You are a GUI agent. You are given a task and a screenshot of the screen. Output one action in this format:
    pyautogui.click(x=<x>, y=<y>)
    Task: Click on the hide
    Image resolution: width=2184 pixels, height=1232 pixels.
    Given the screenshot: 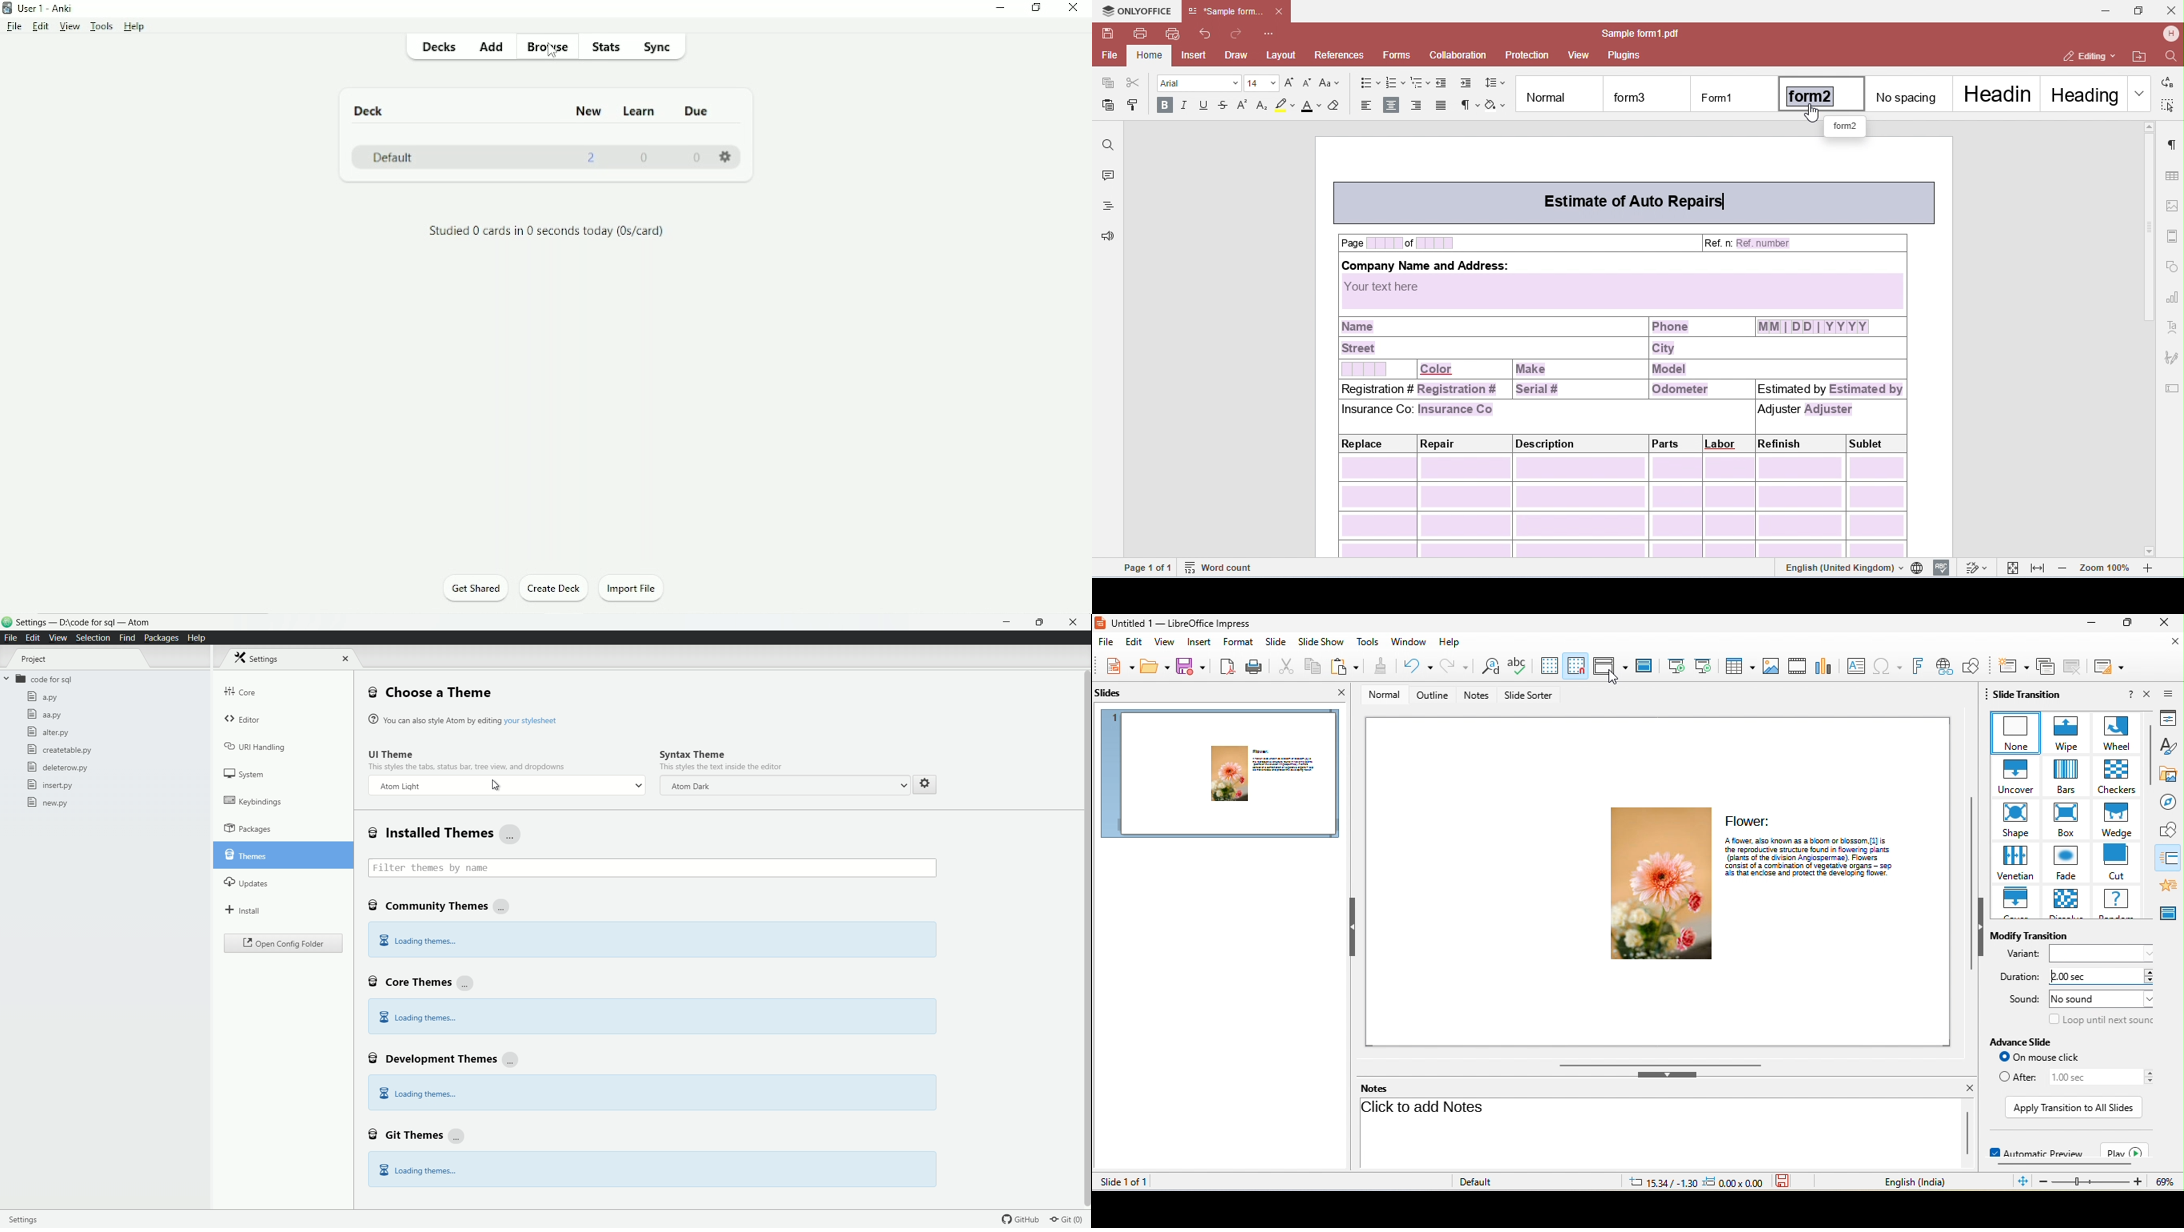 What is the action you would take?
    pyautogui.click(x=1665, y=1075)
    